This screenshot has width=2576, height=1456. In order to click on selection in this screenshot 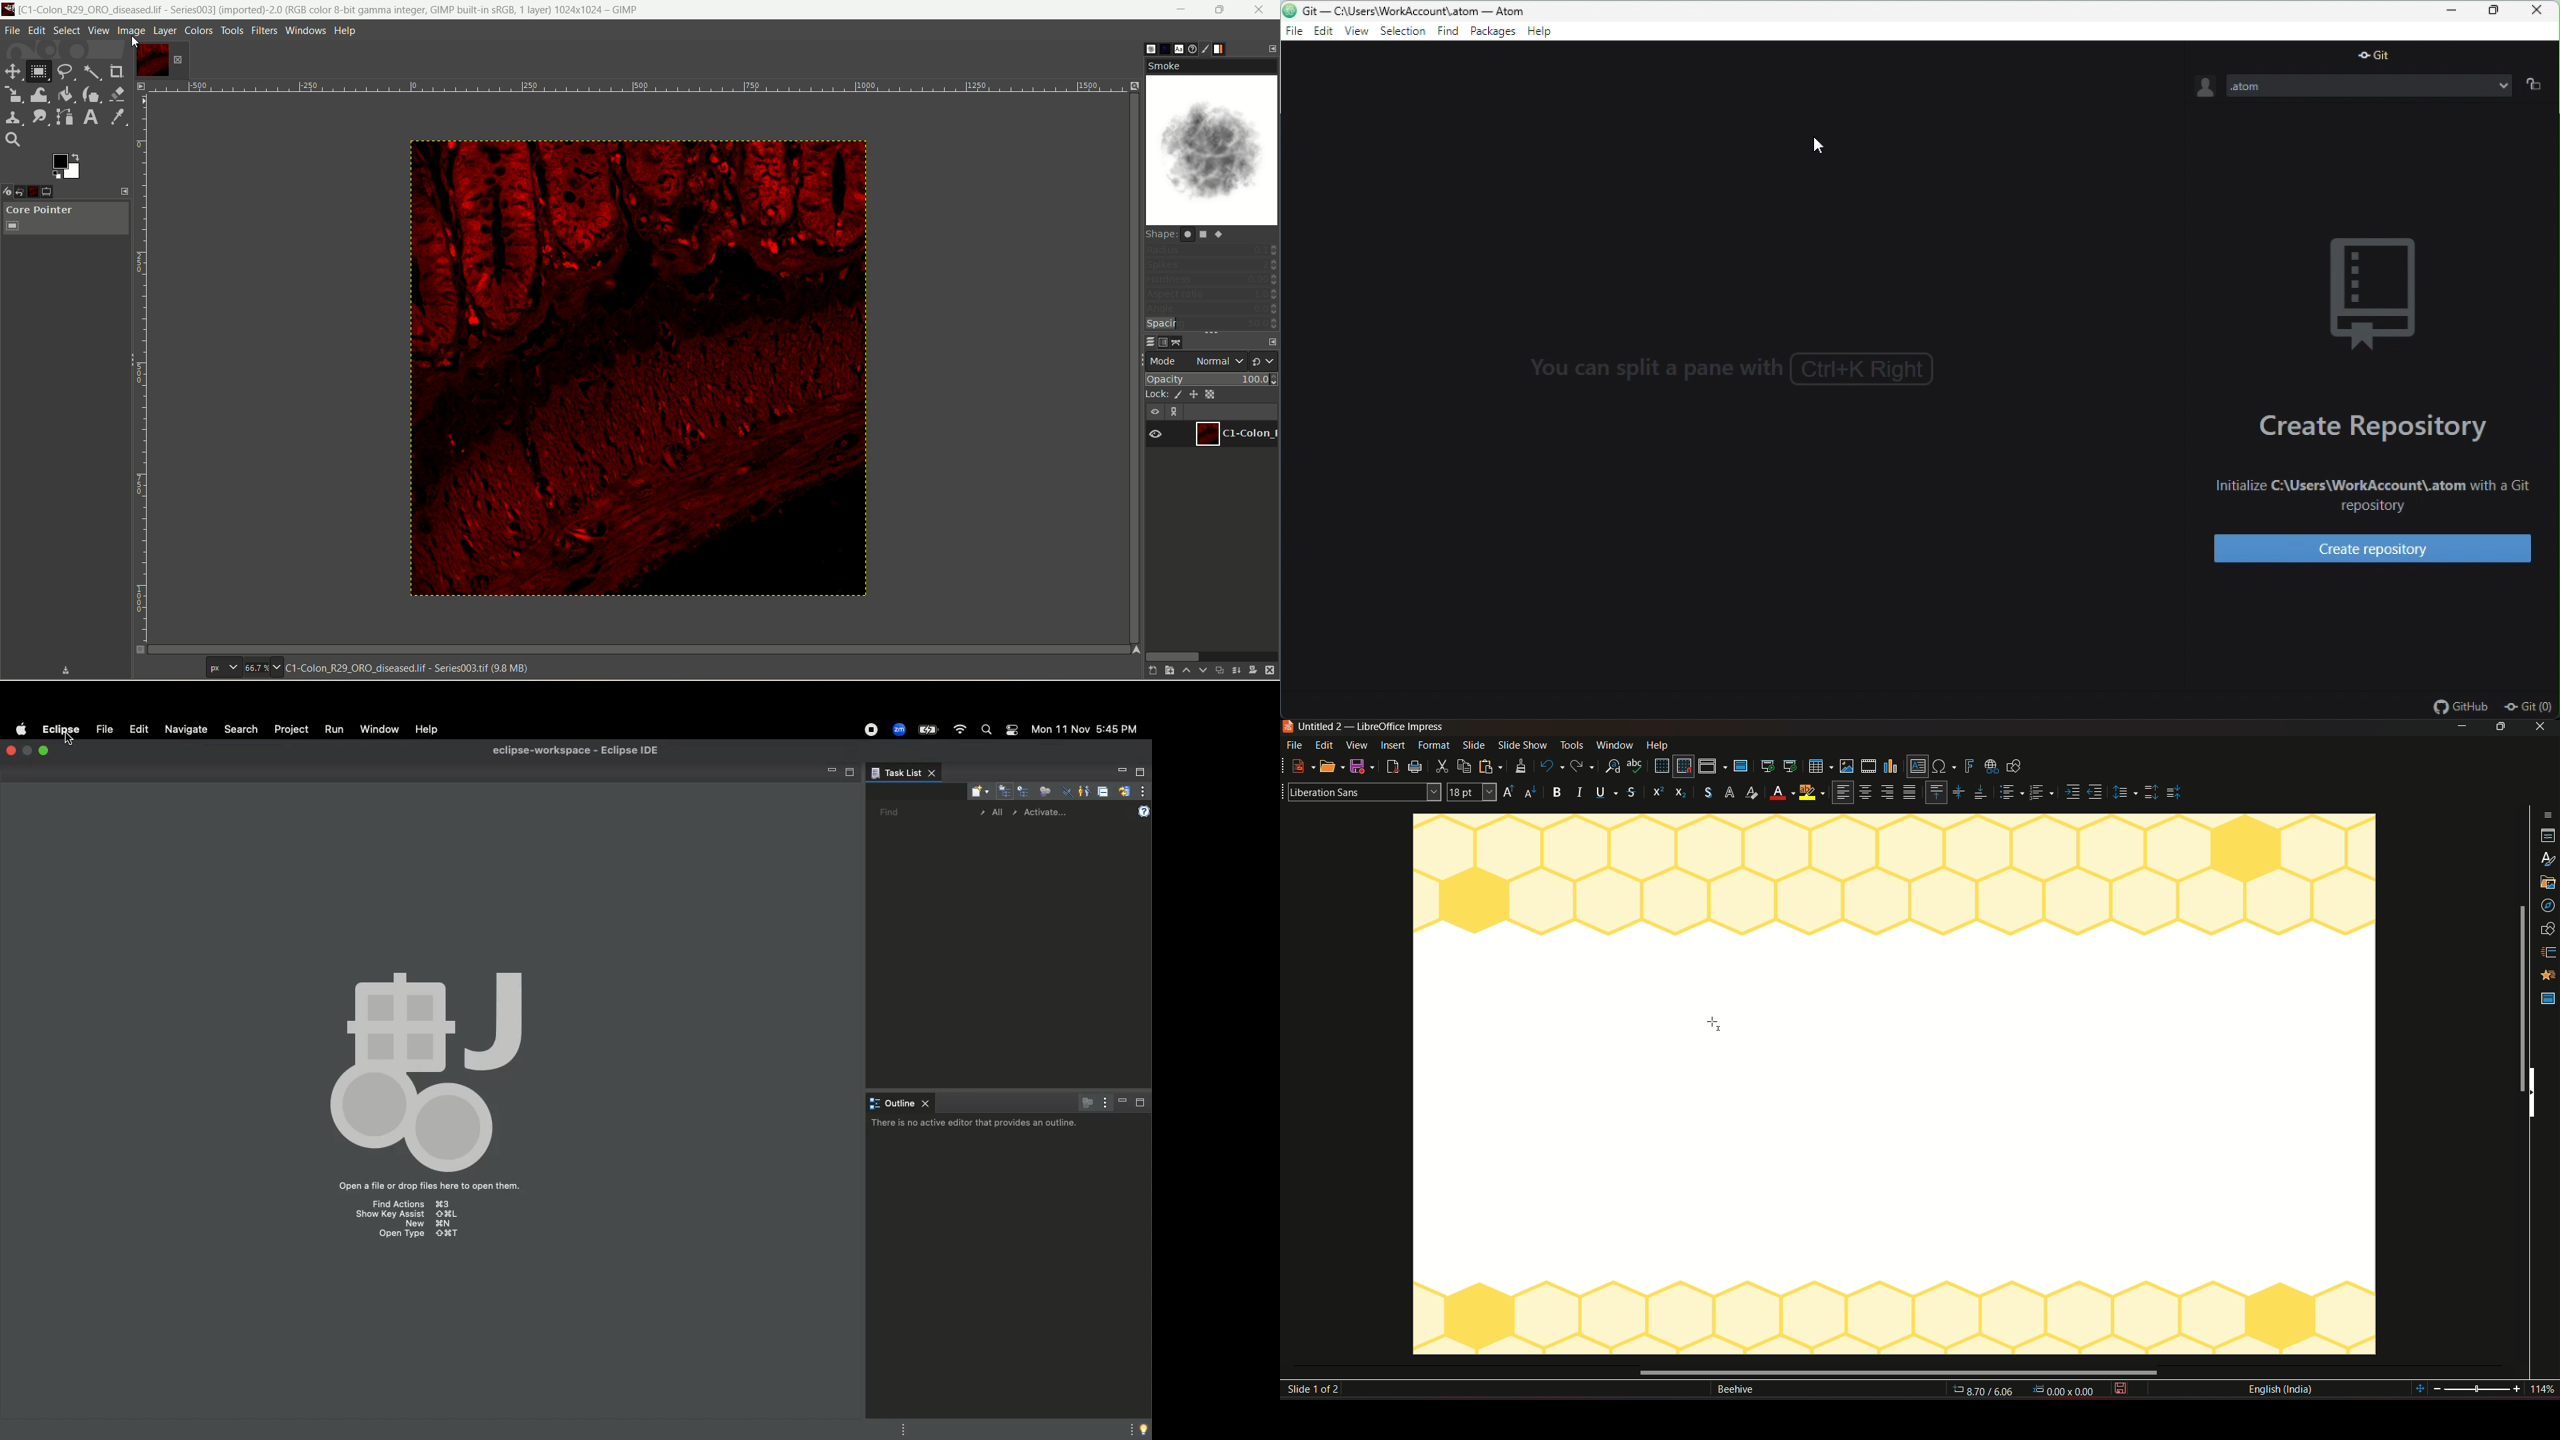, I will do `click(1405, 34)`.